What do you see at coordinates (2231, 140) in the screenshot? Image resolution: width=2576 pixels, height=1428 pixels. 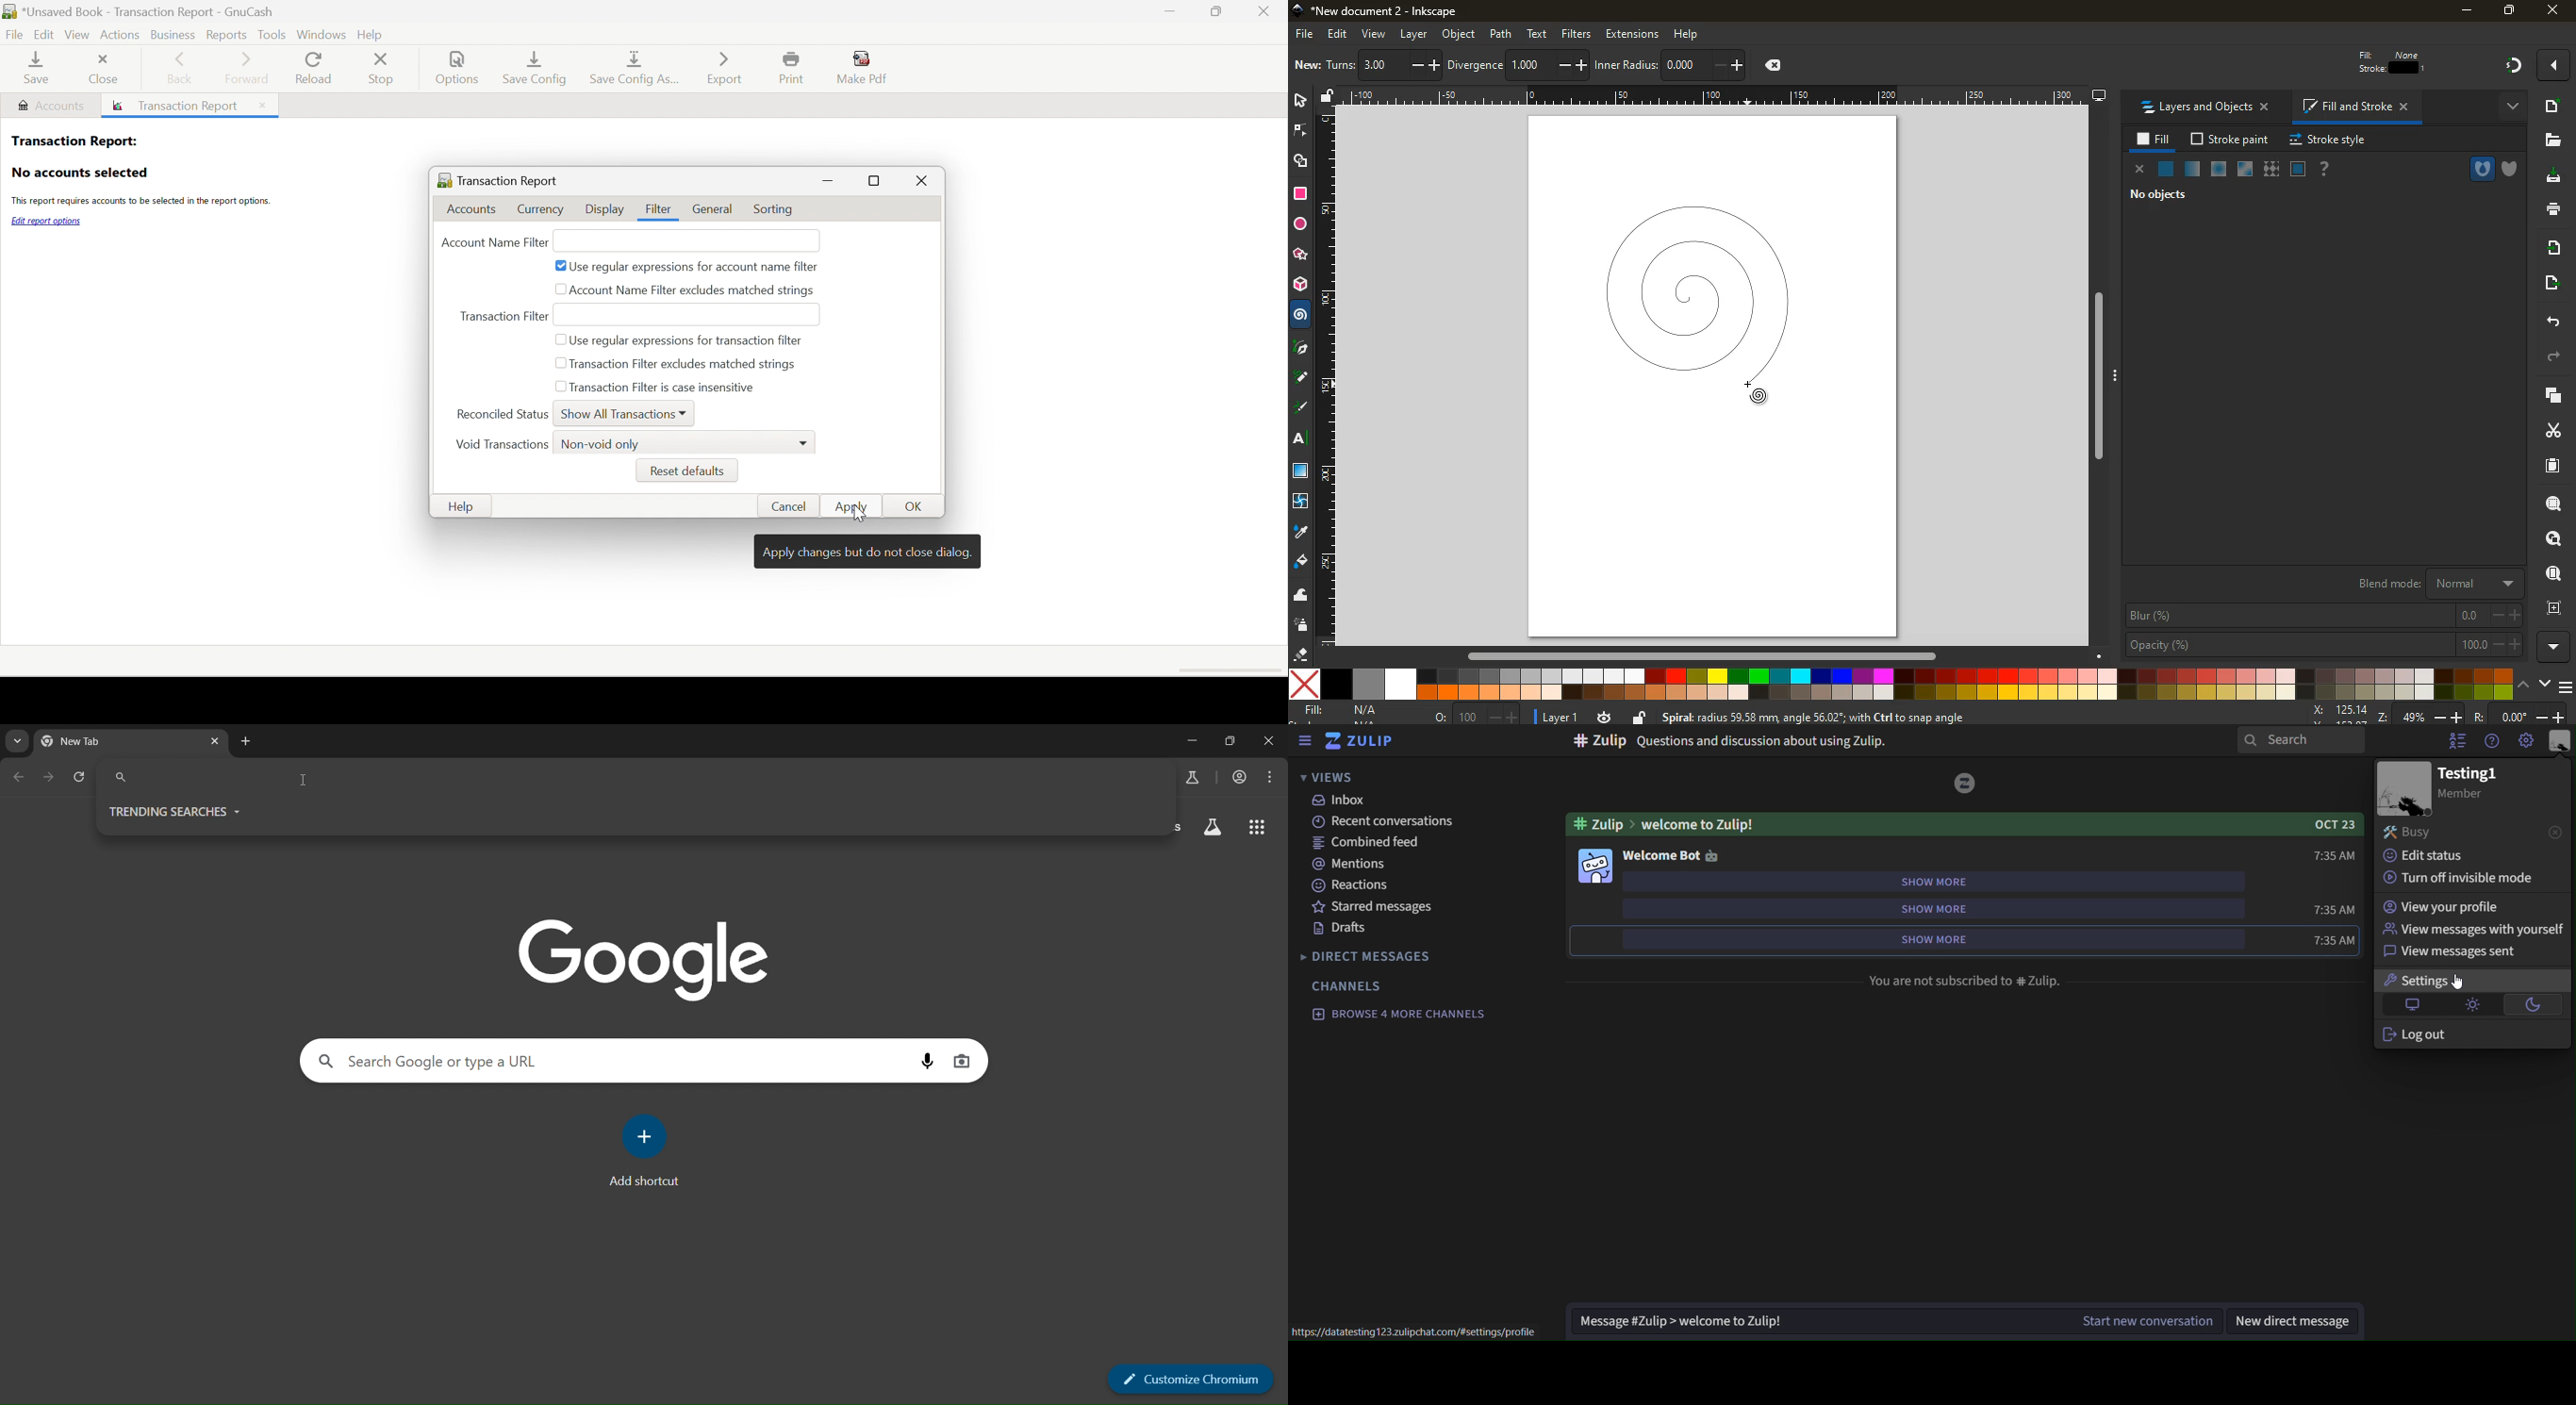 I see `stroke paint` at bounding box center [2231, 140].